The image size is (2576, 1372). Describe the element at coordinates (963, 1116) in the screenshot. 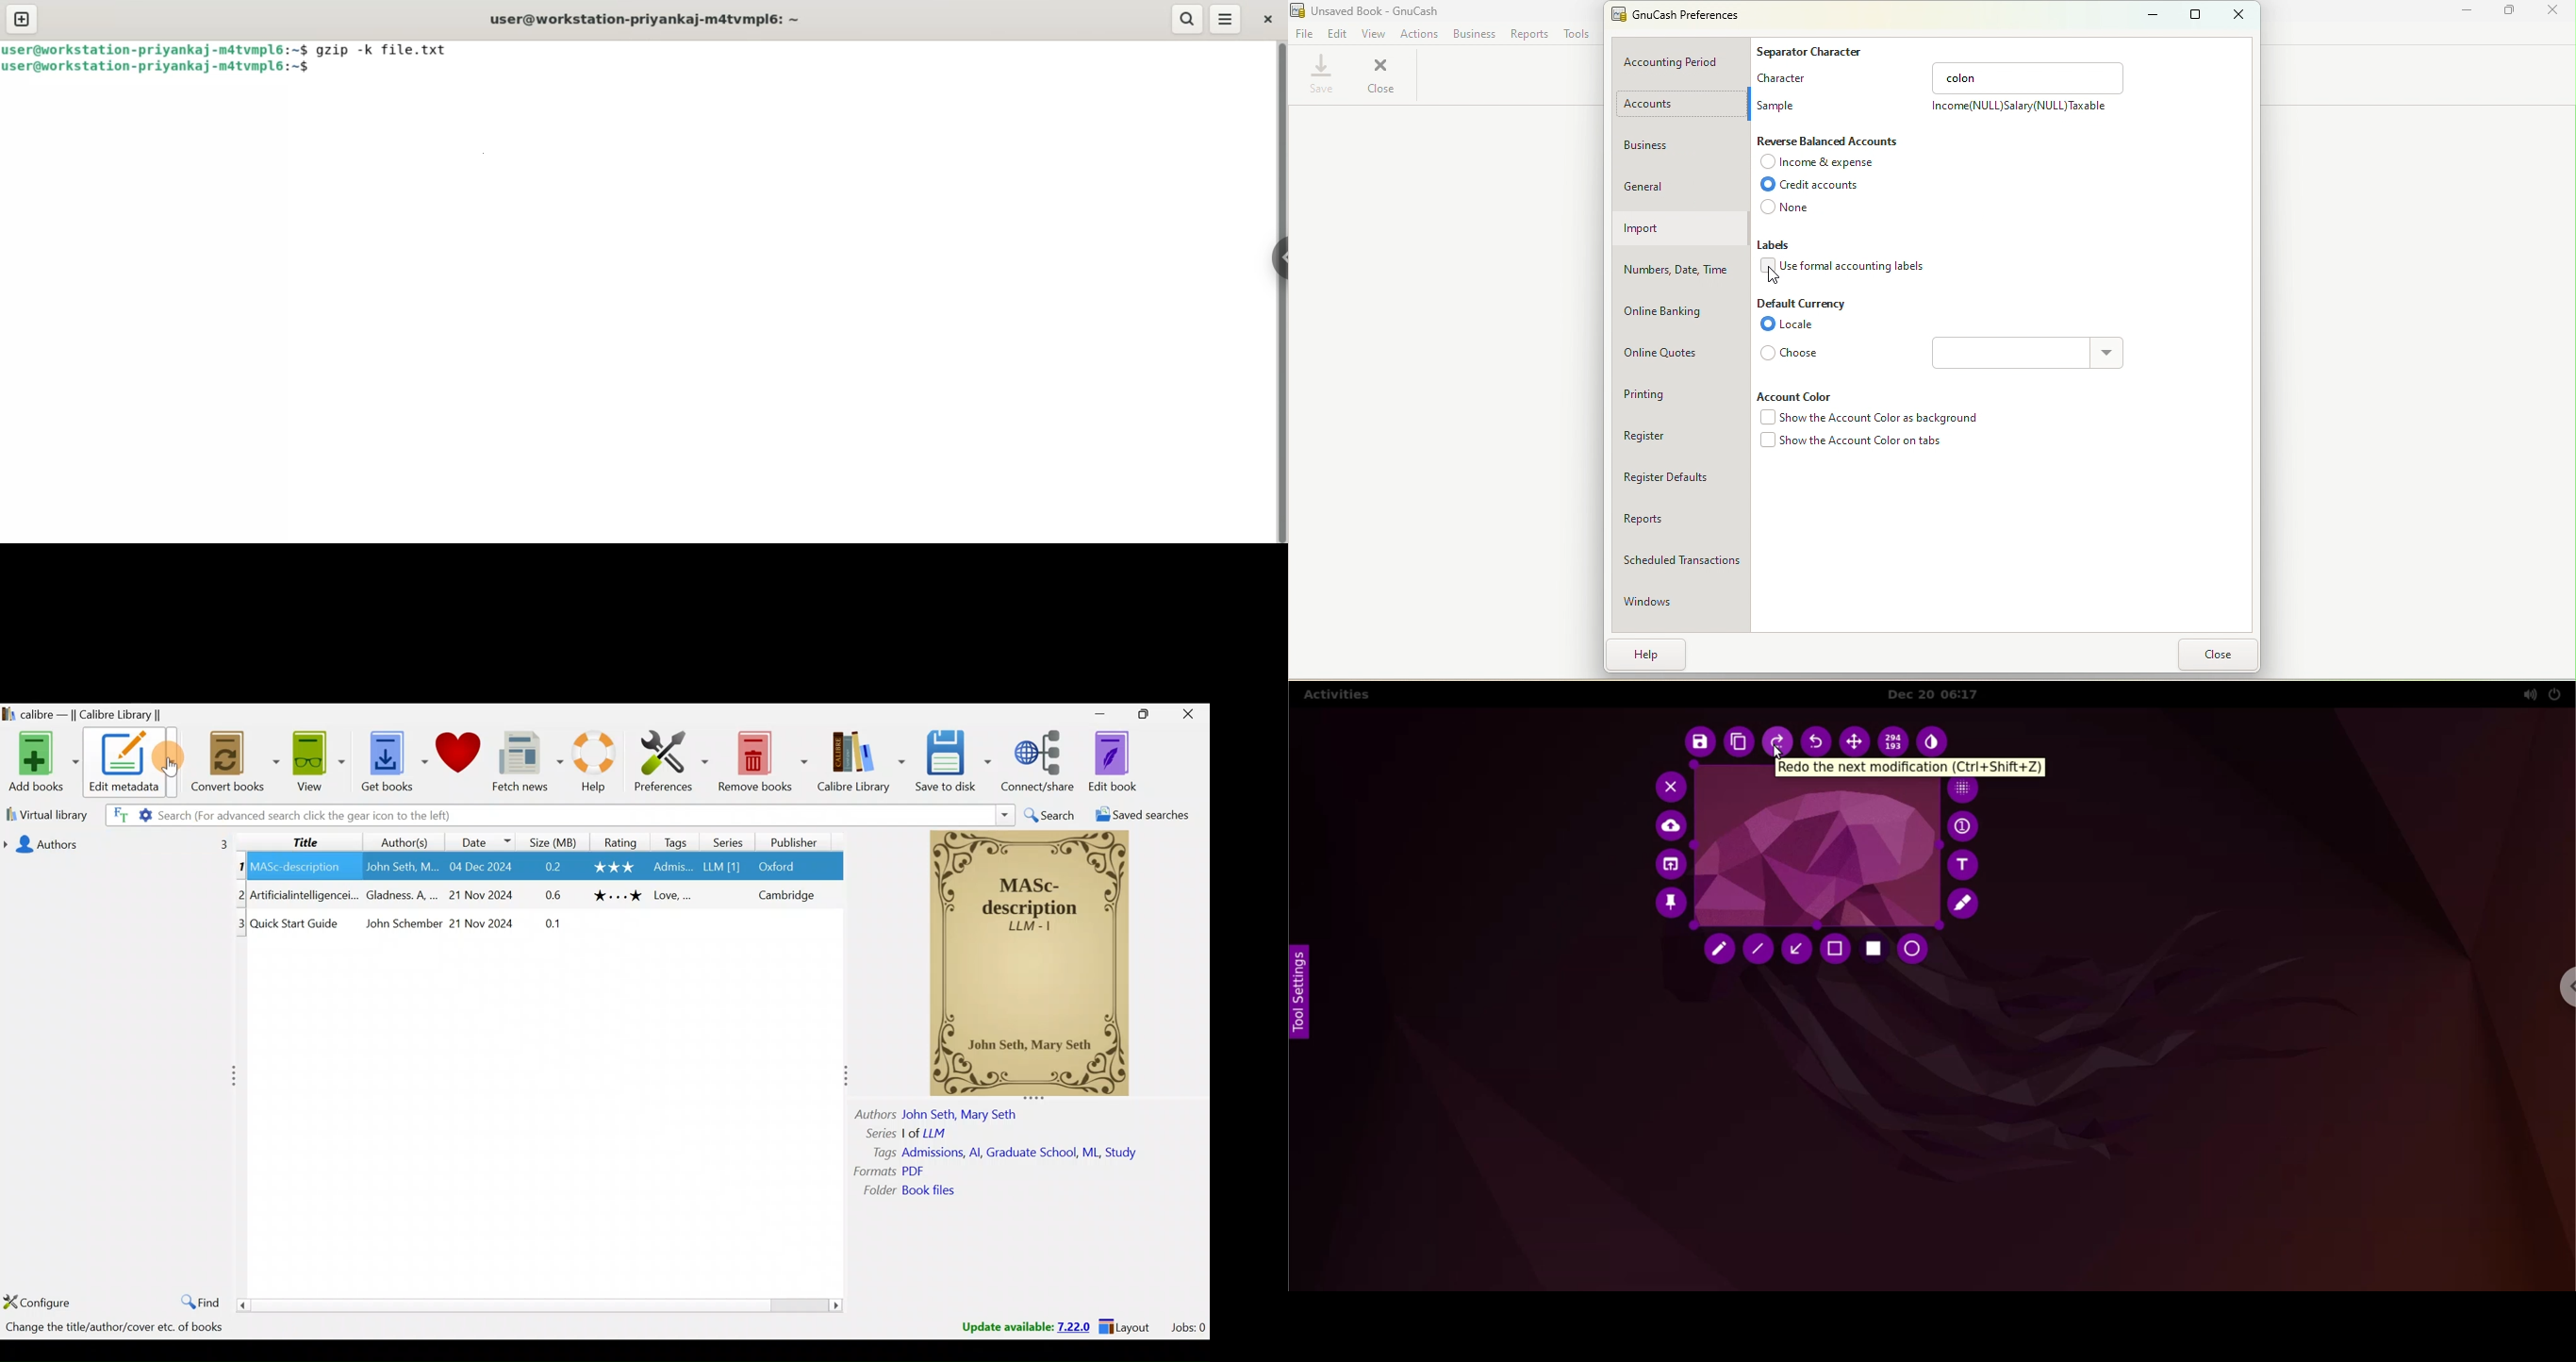

I see `` at that location.